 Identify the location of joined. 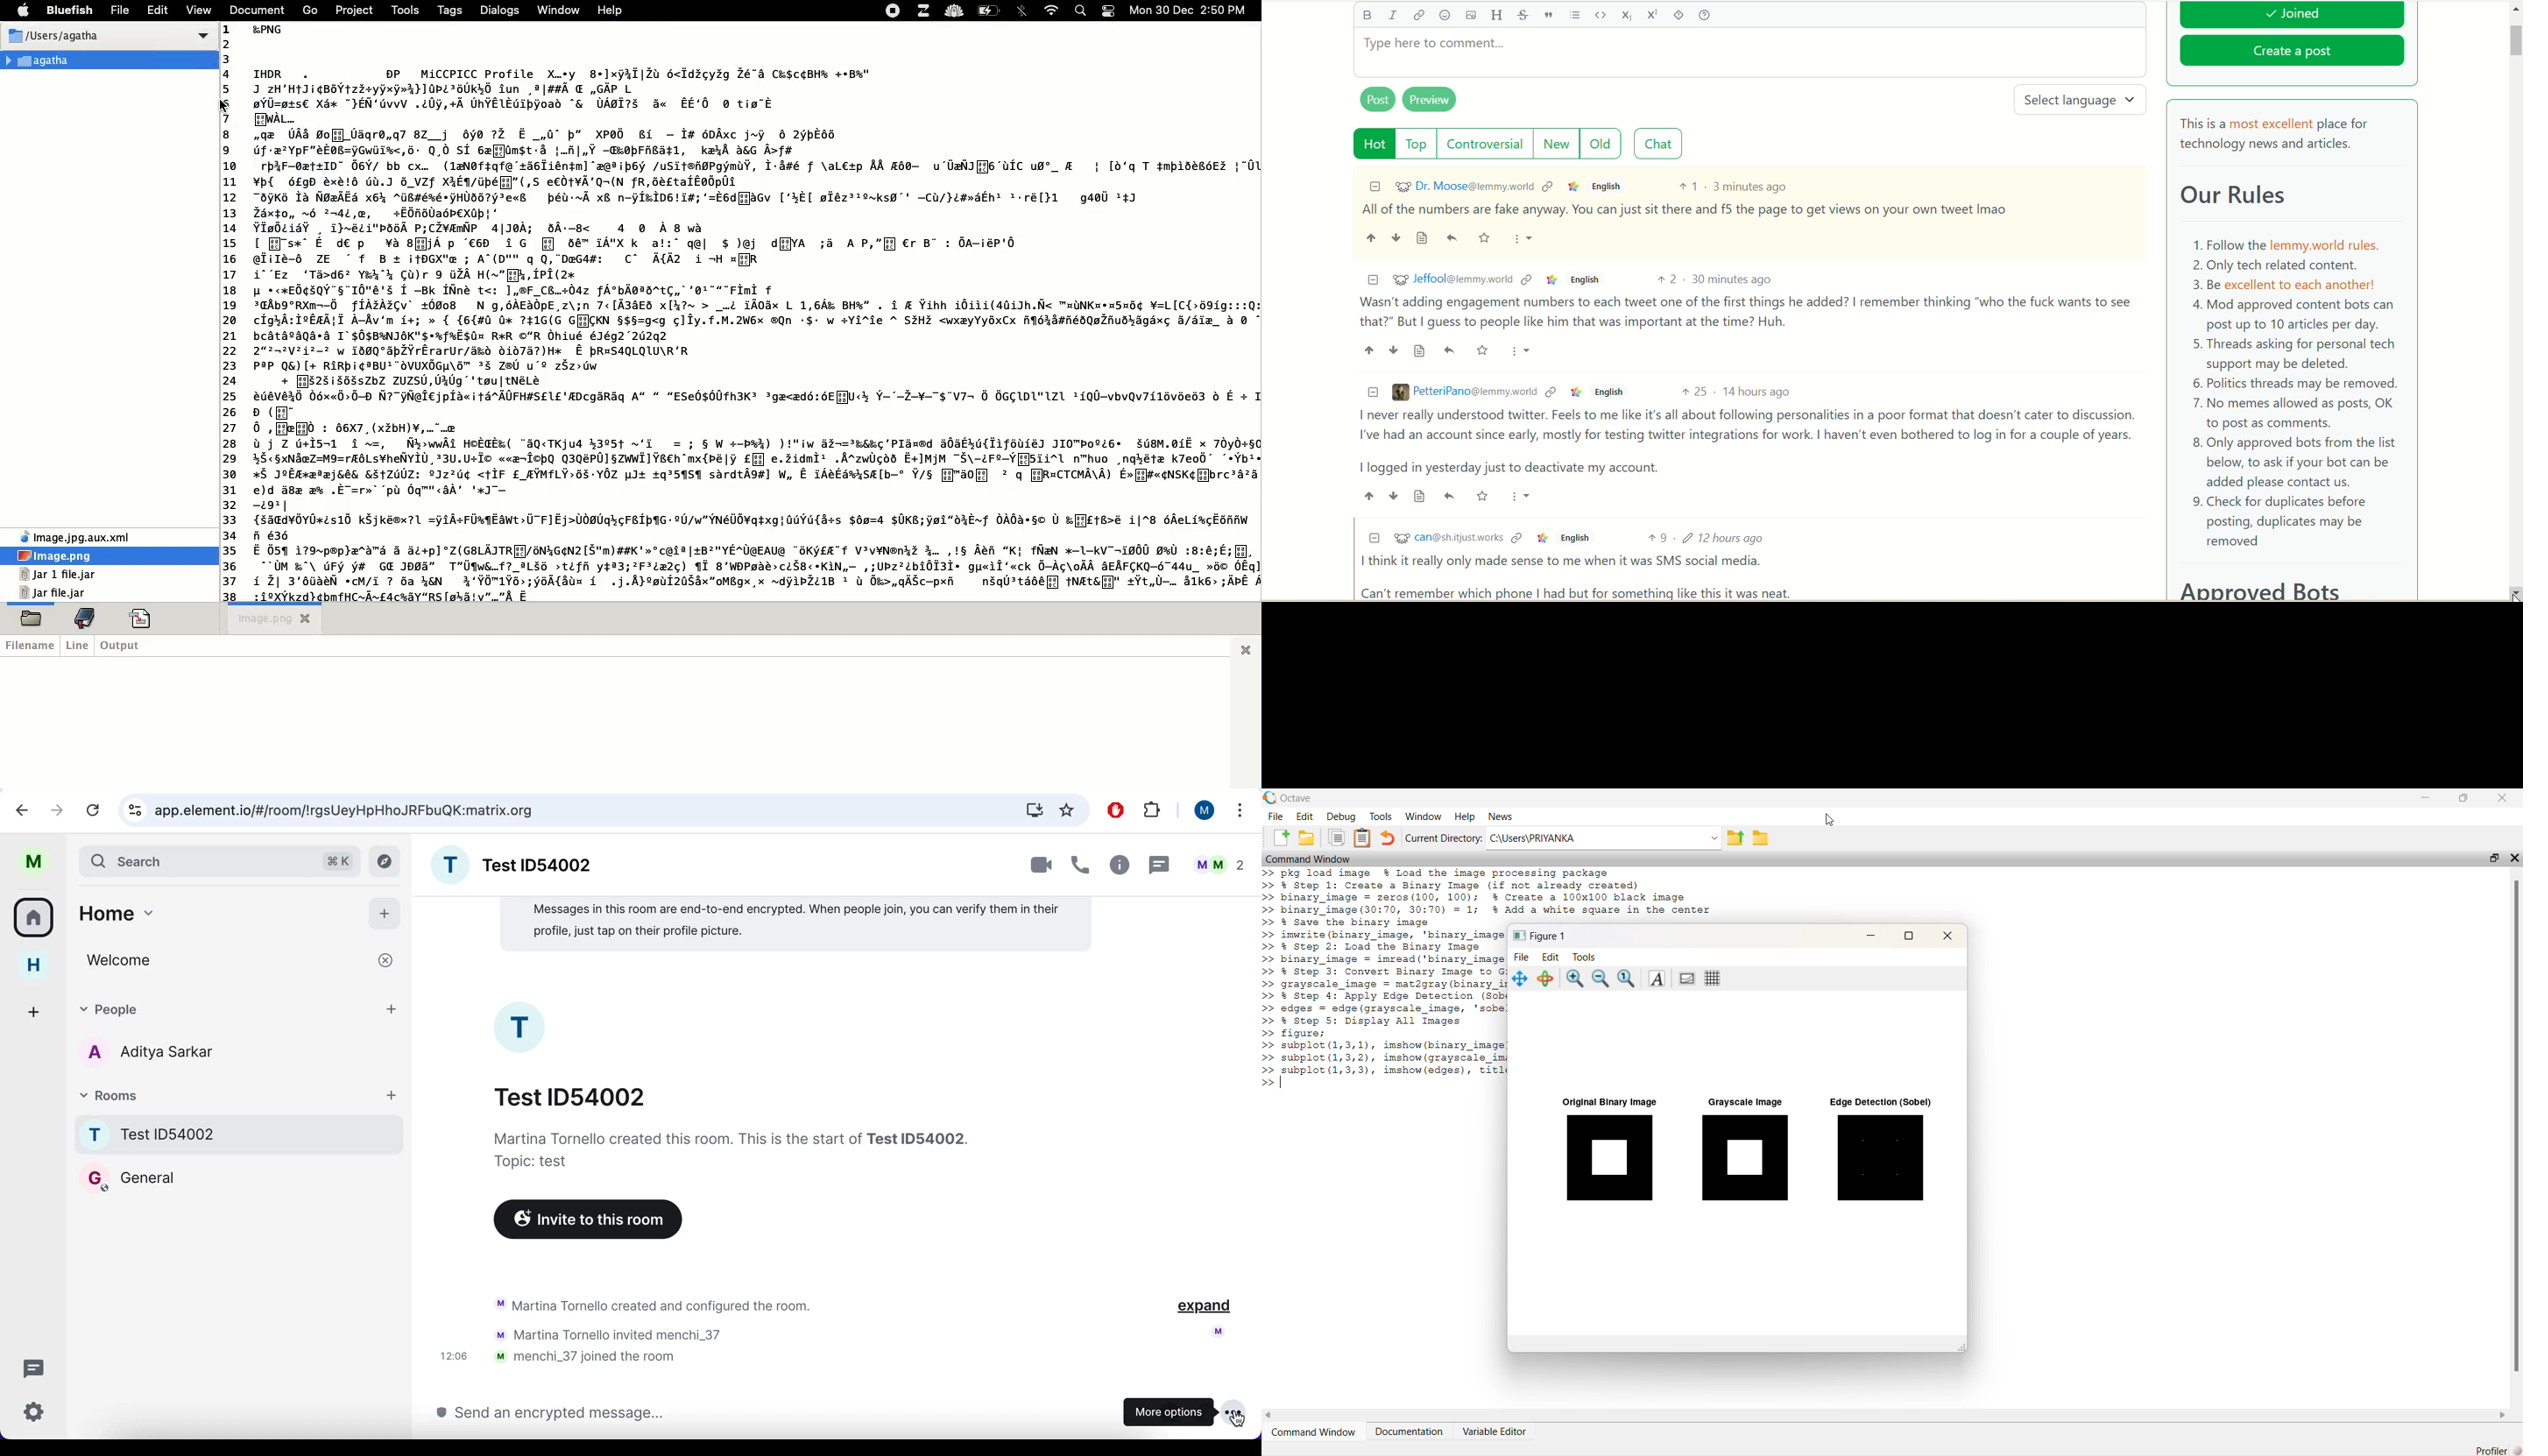
(2292, 15).